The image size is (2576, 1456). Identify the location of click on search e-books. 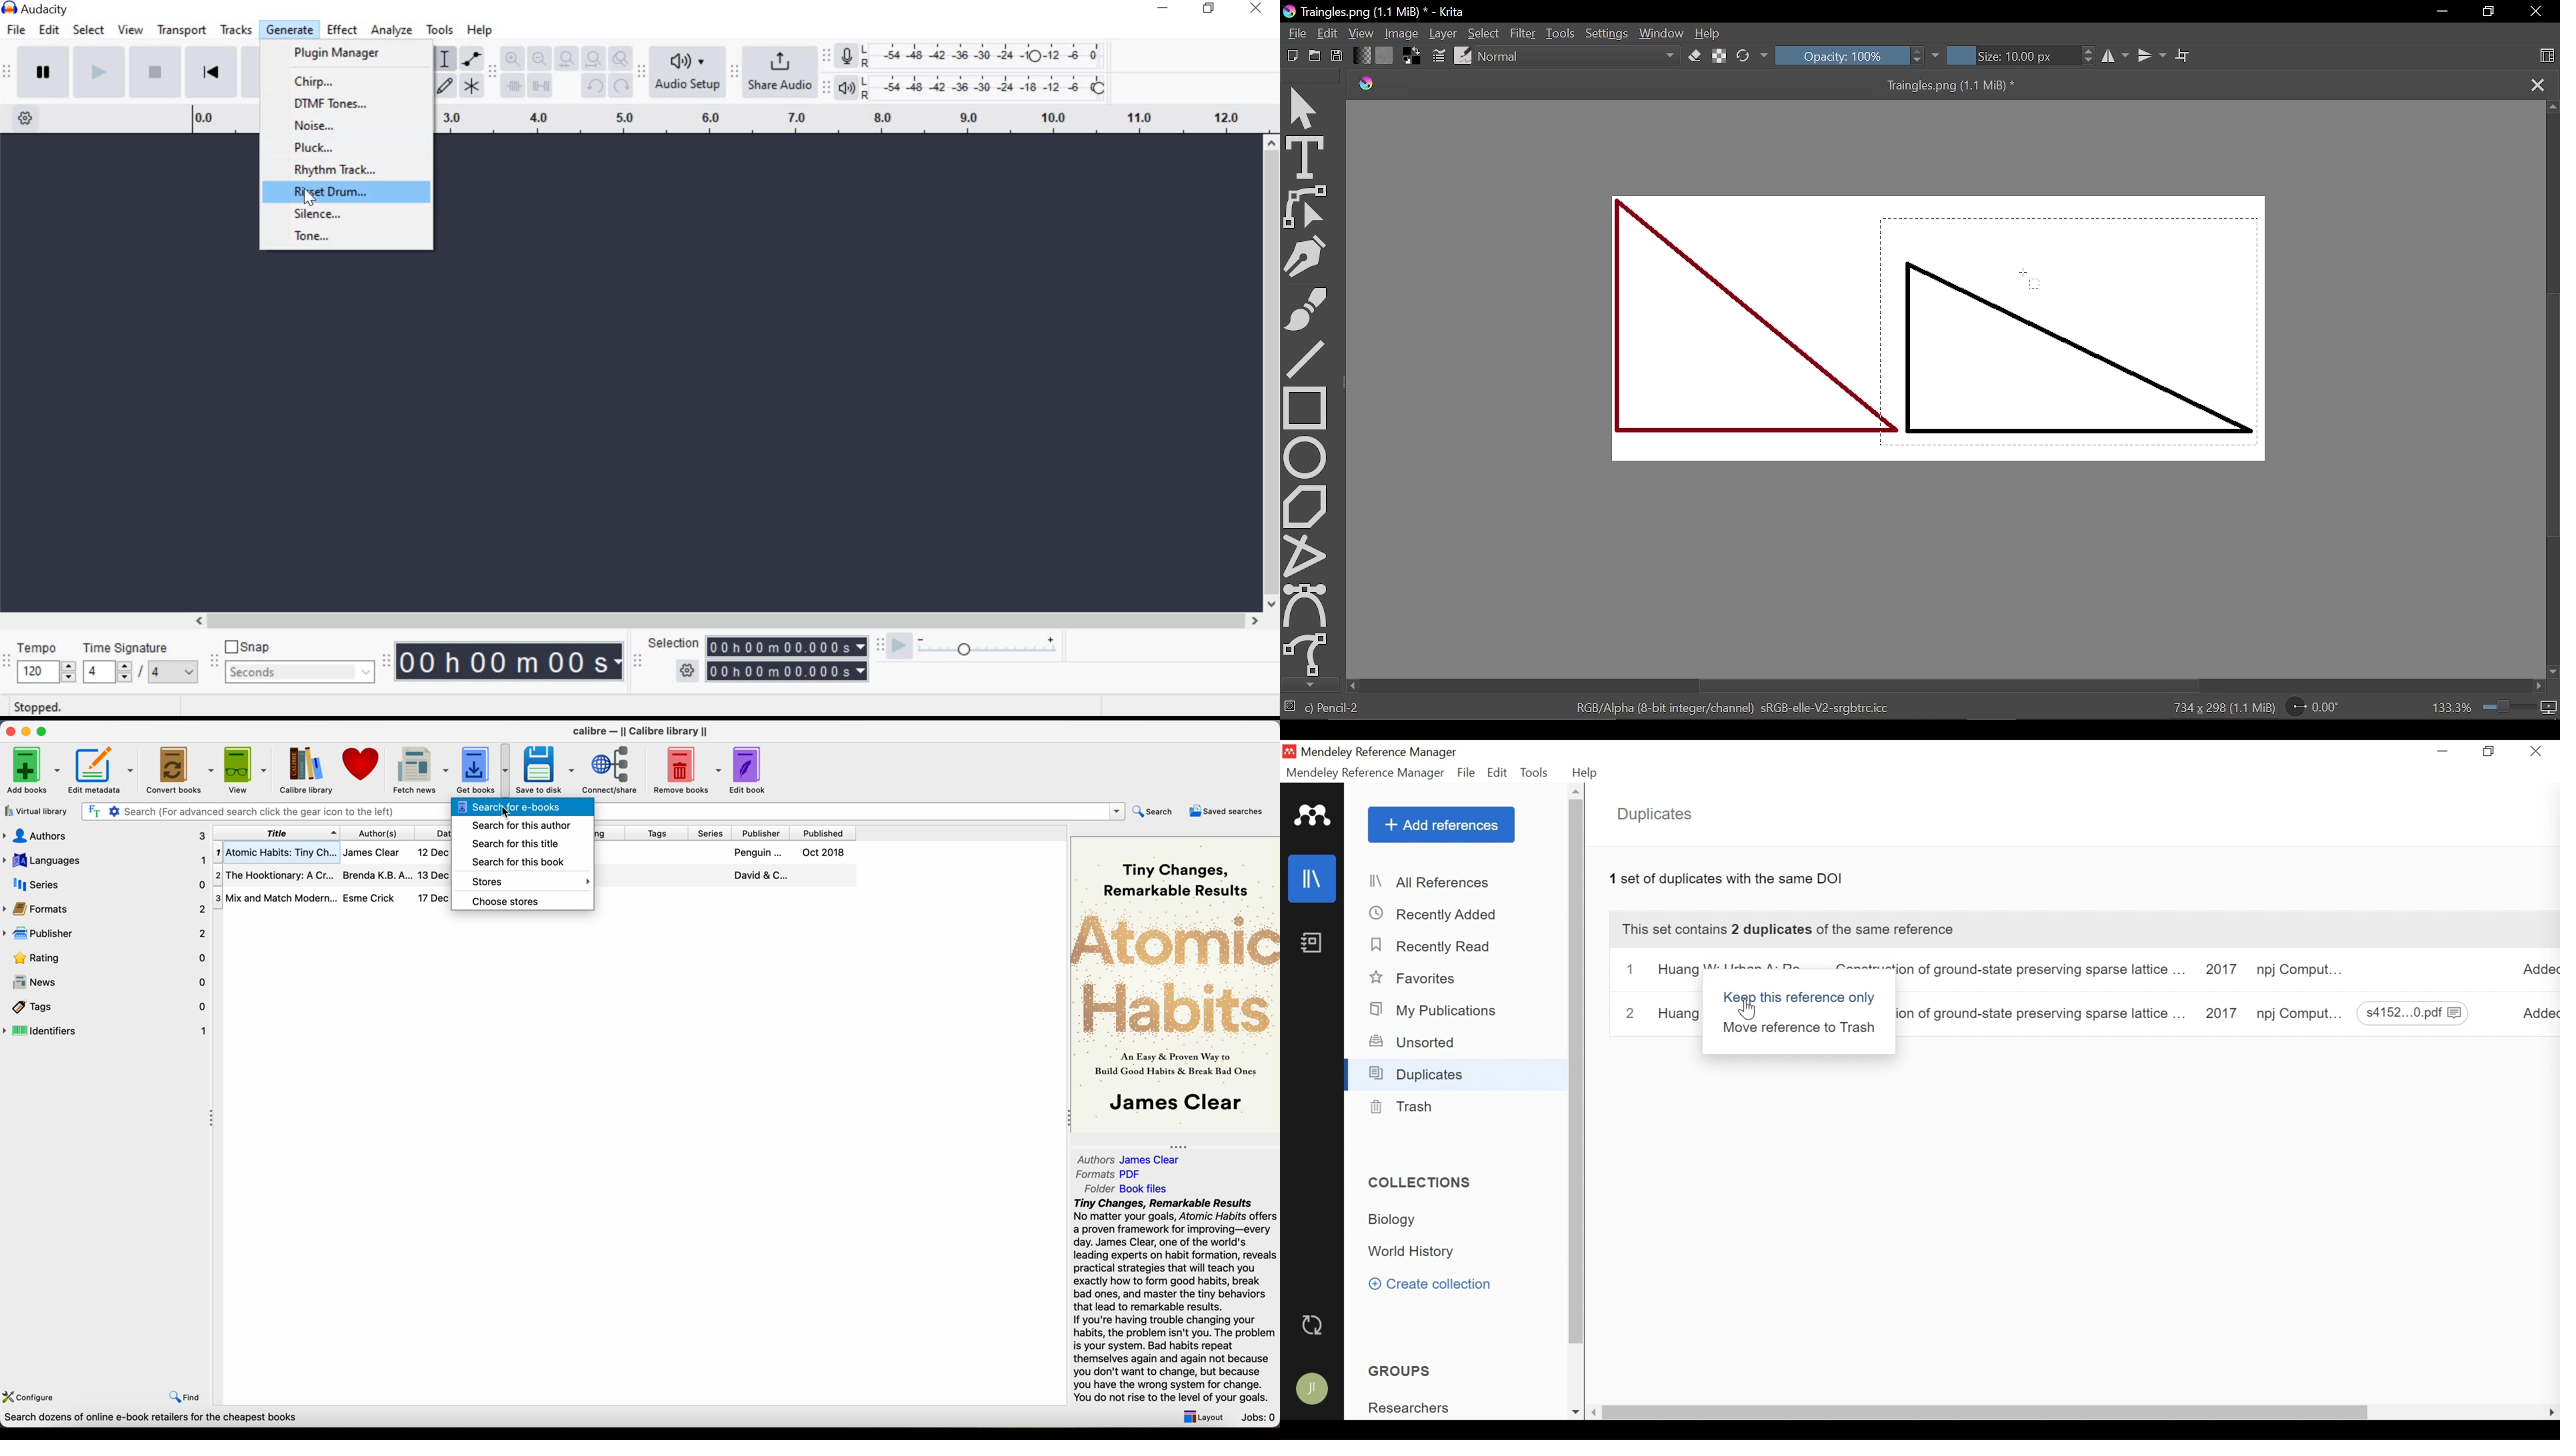
(523, 808).